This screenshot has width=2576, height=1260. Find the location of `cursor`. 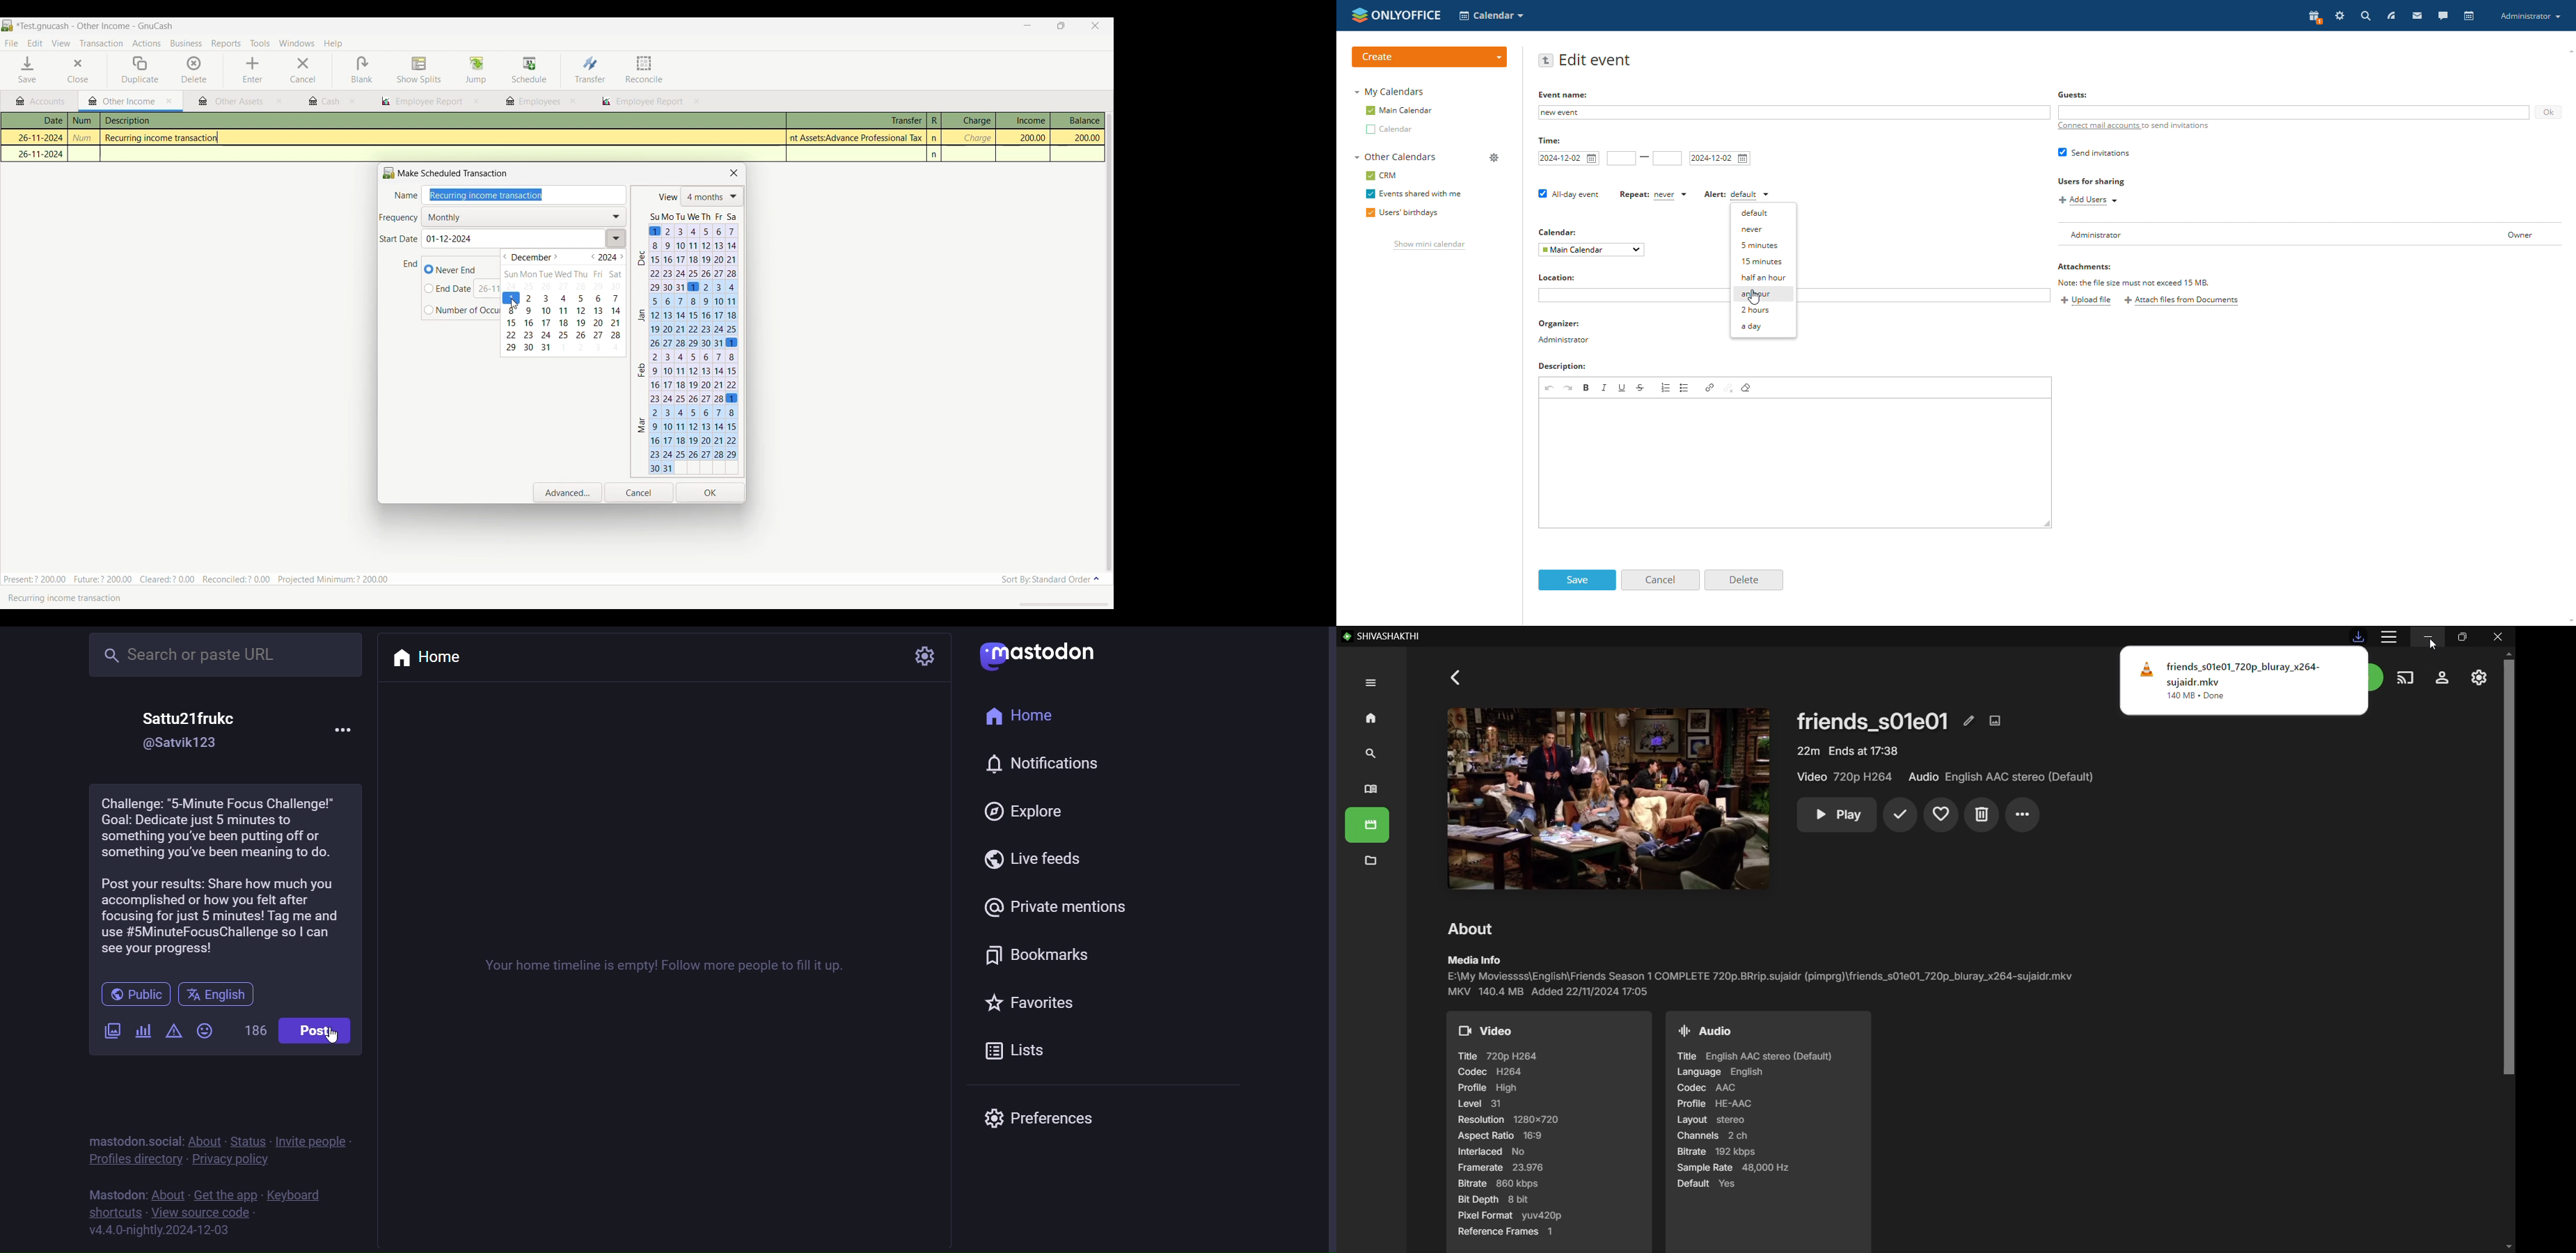

cursor is located at coordinates (339, 1040).